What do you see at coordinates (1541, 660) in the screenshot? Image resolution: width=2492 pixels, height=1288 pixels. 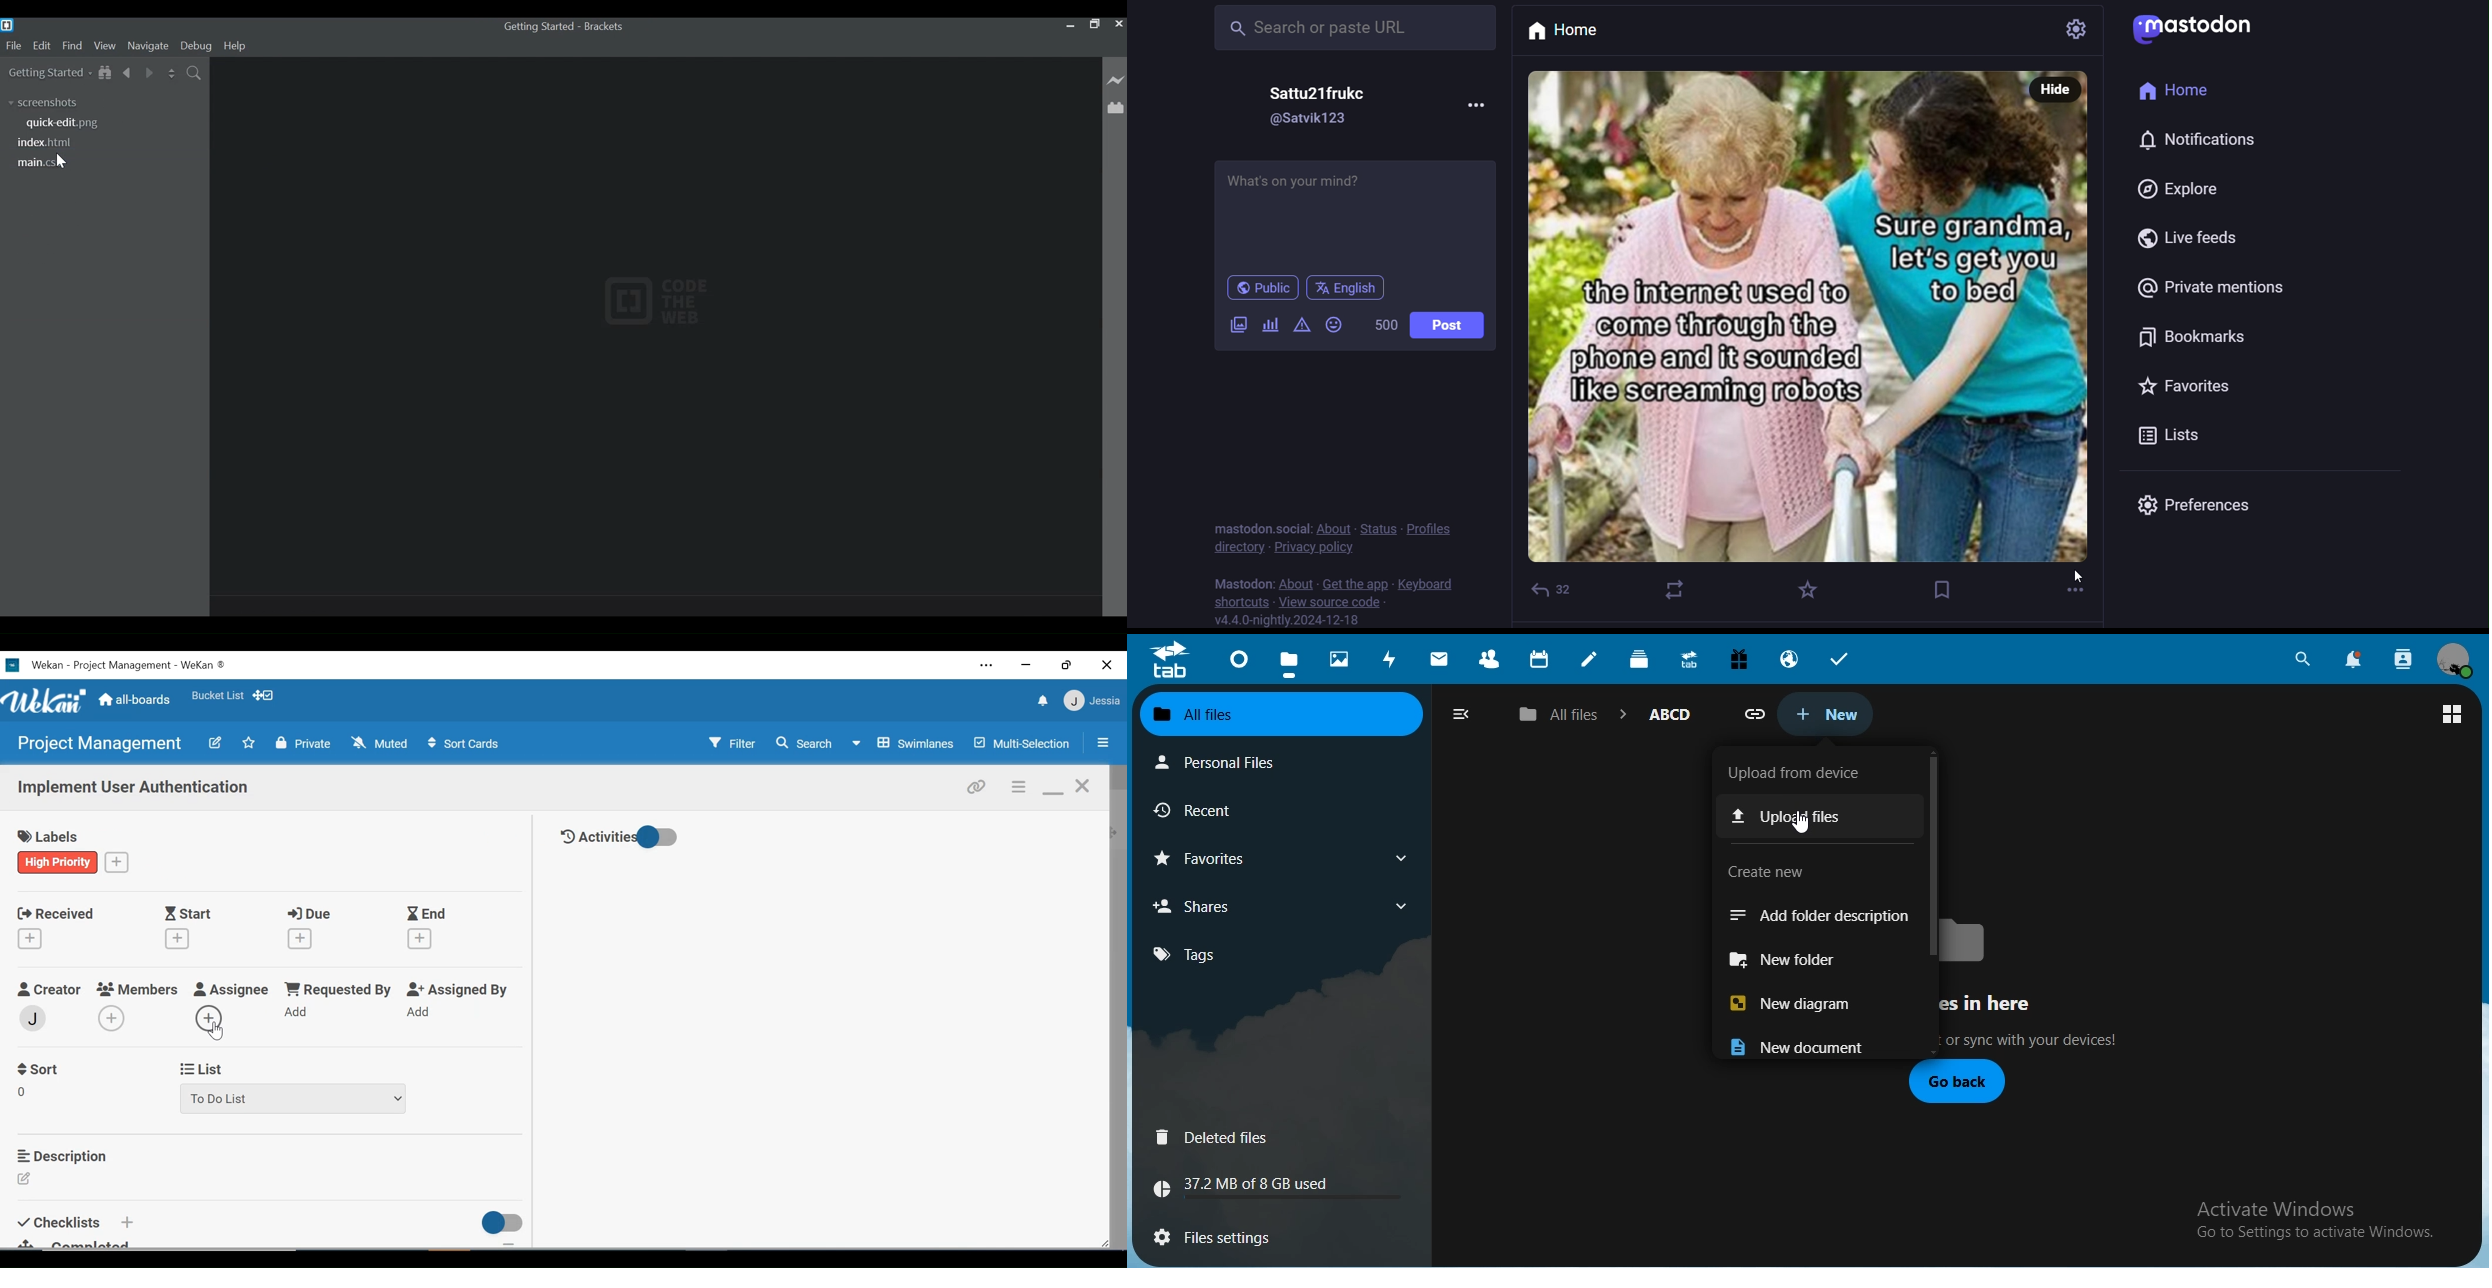 I see `calendar` at bounding box center [1541, 660].